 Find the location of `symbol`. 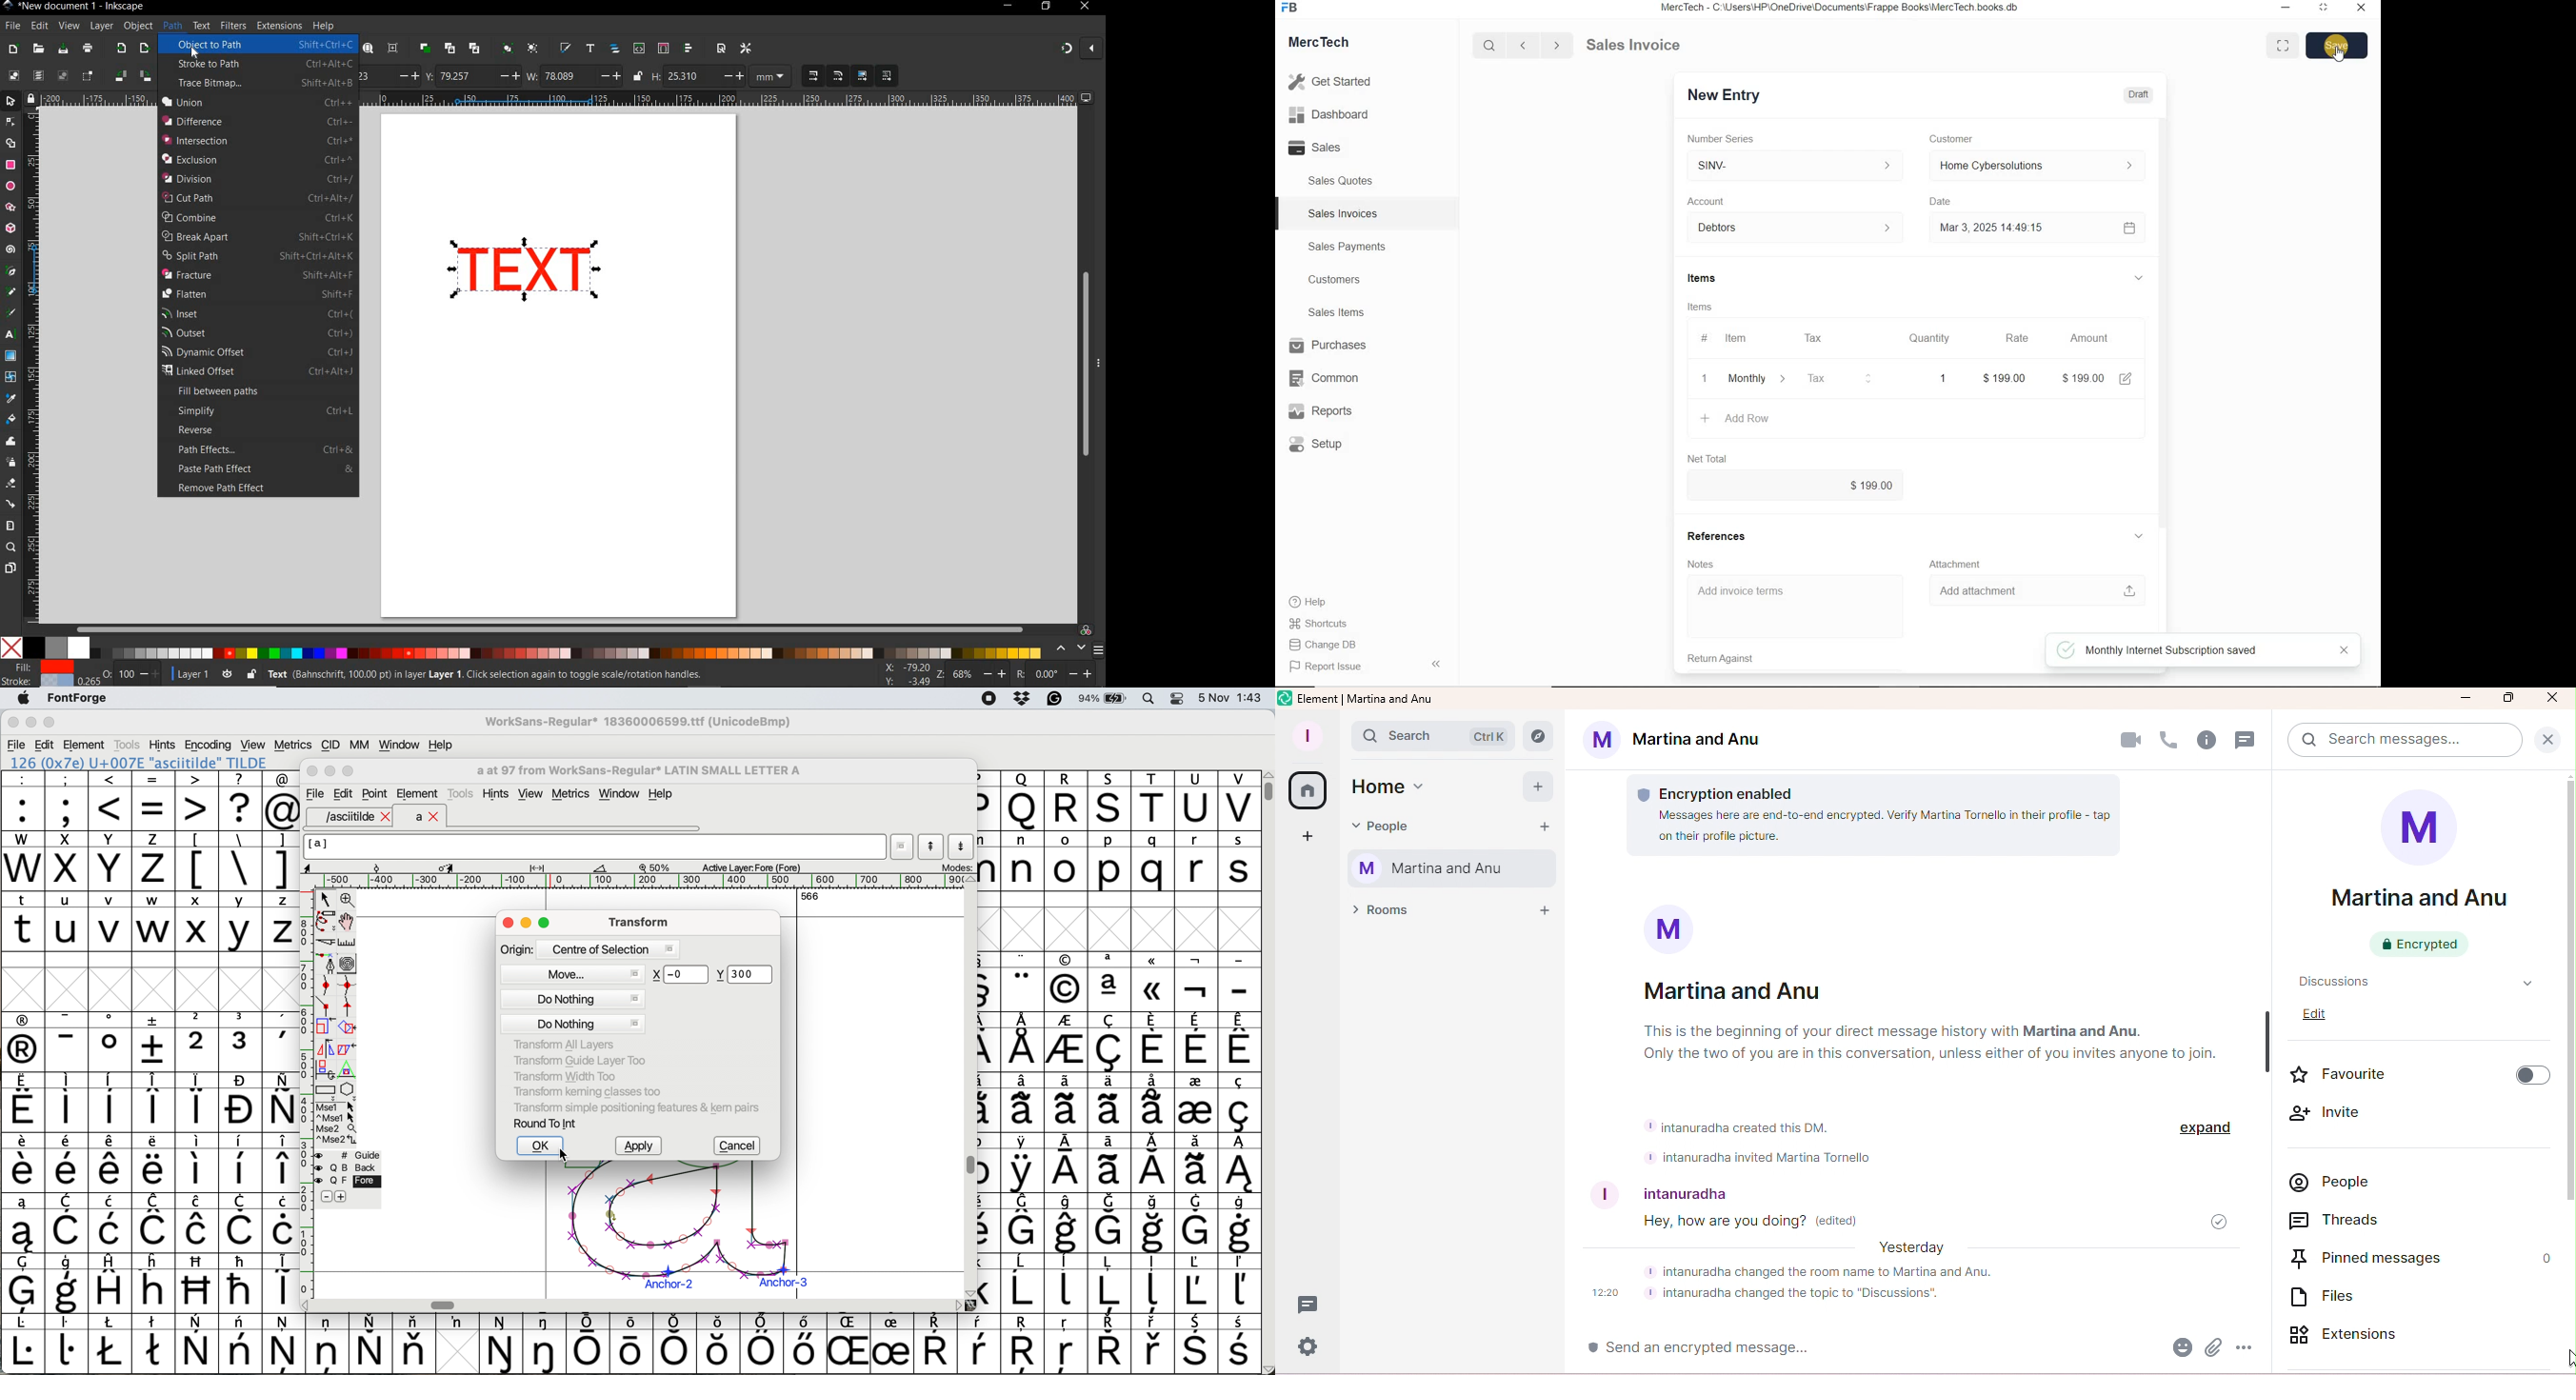

symbol is located at coordinates (547, 1344).